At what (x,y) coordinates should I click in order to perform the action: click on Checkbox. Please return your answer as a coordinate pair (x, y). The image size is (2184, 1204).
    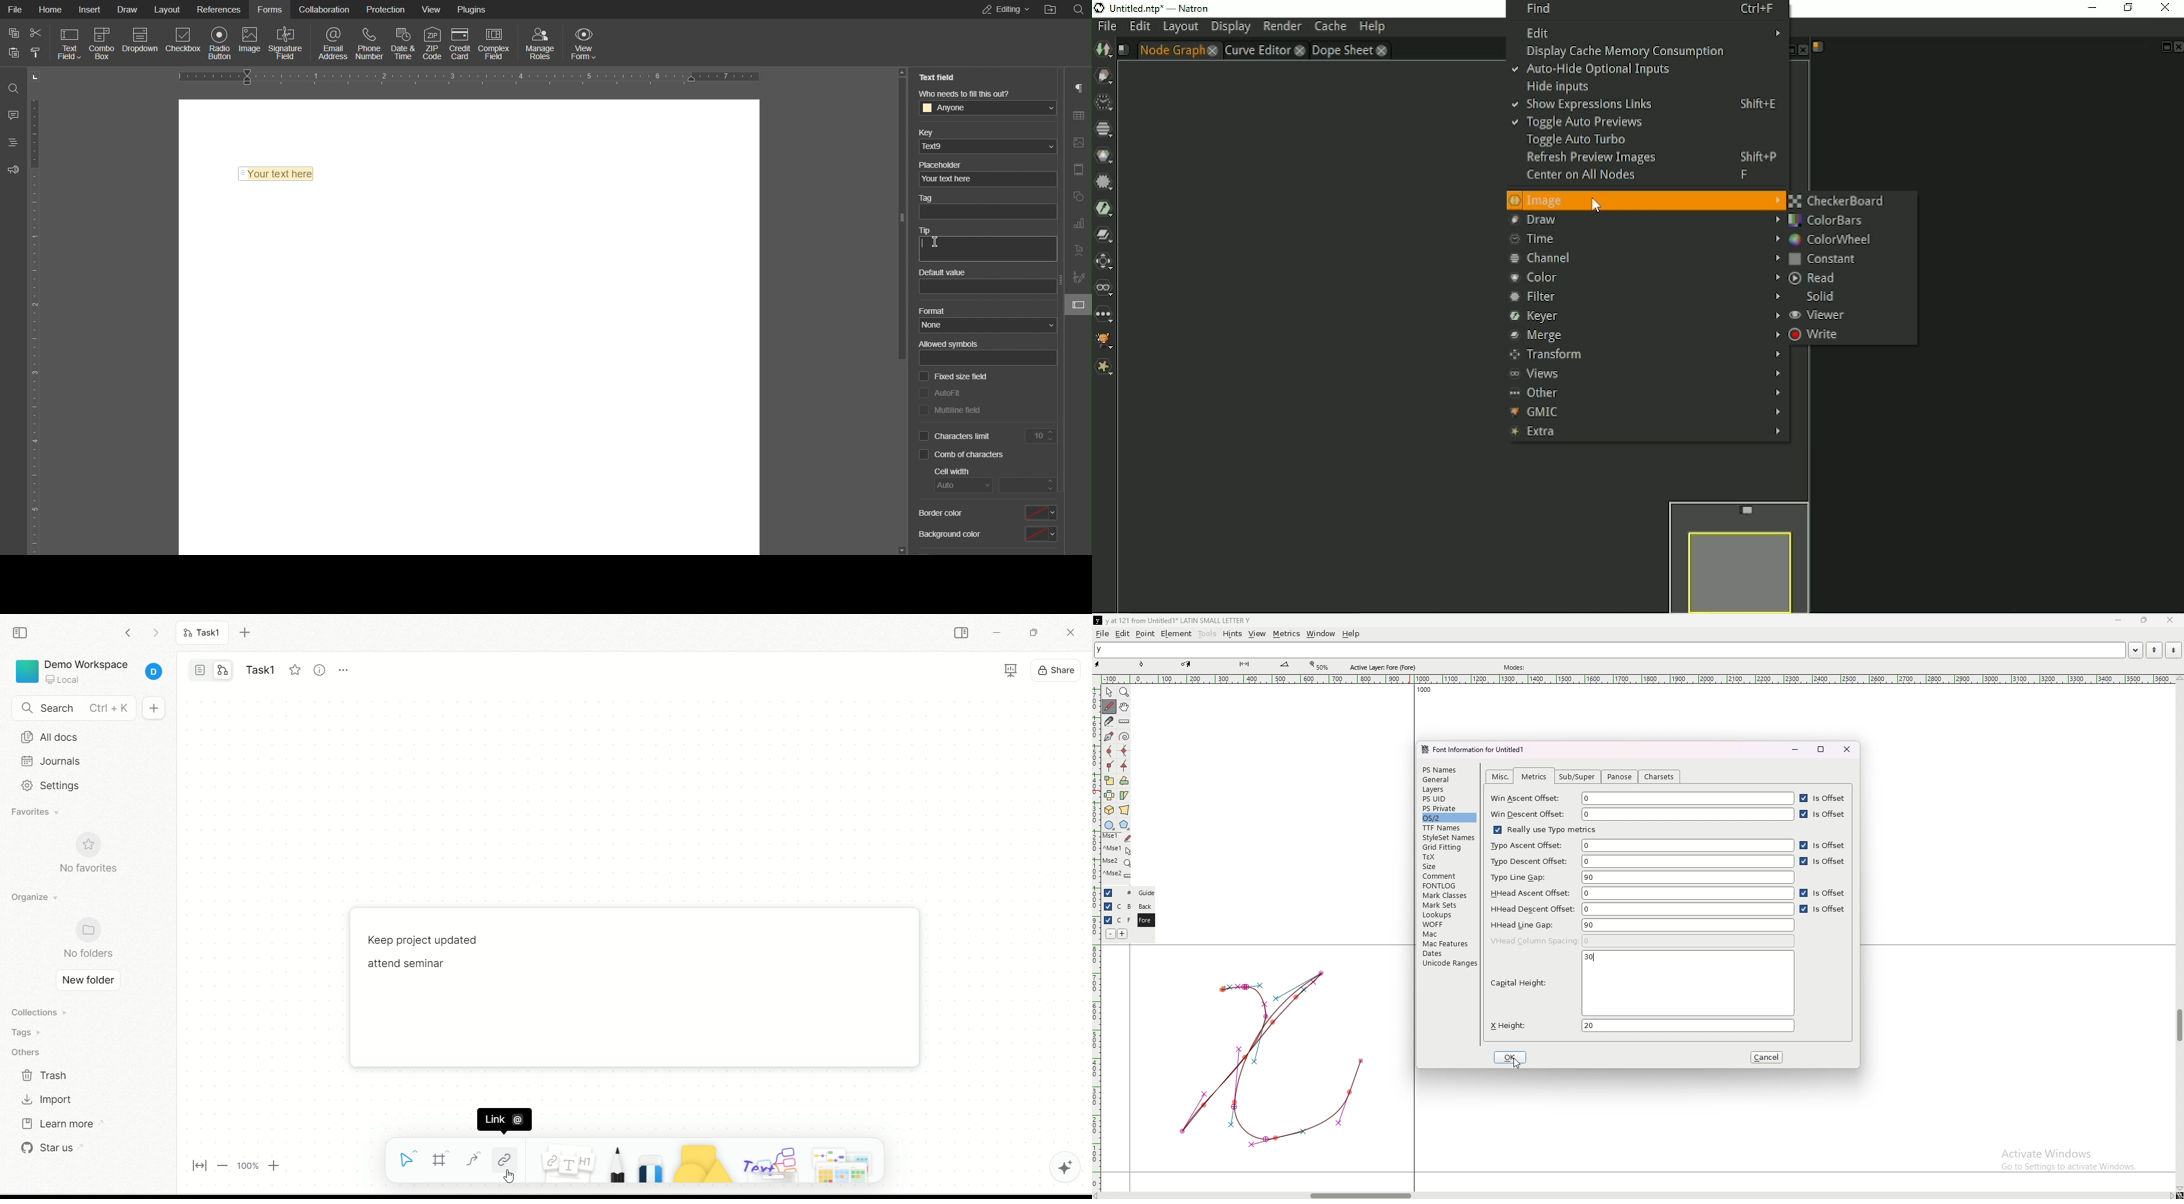
    Looking at the image, I should click on (184, 43).